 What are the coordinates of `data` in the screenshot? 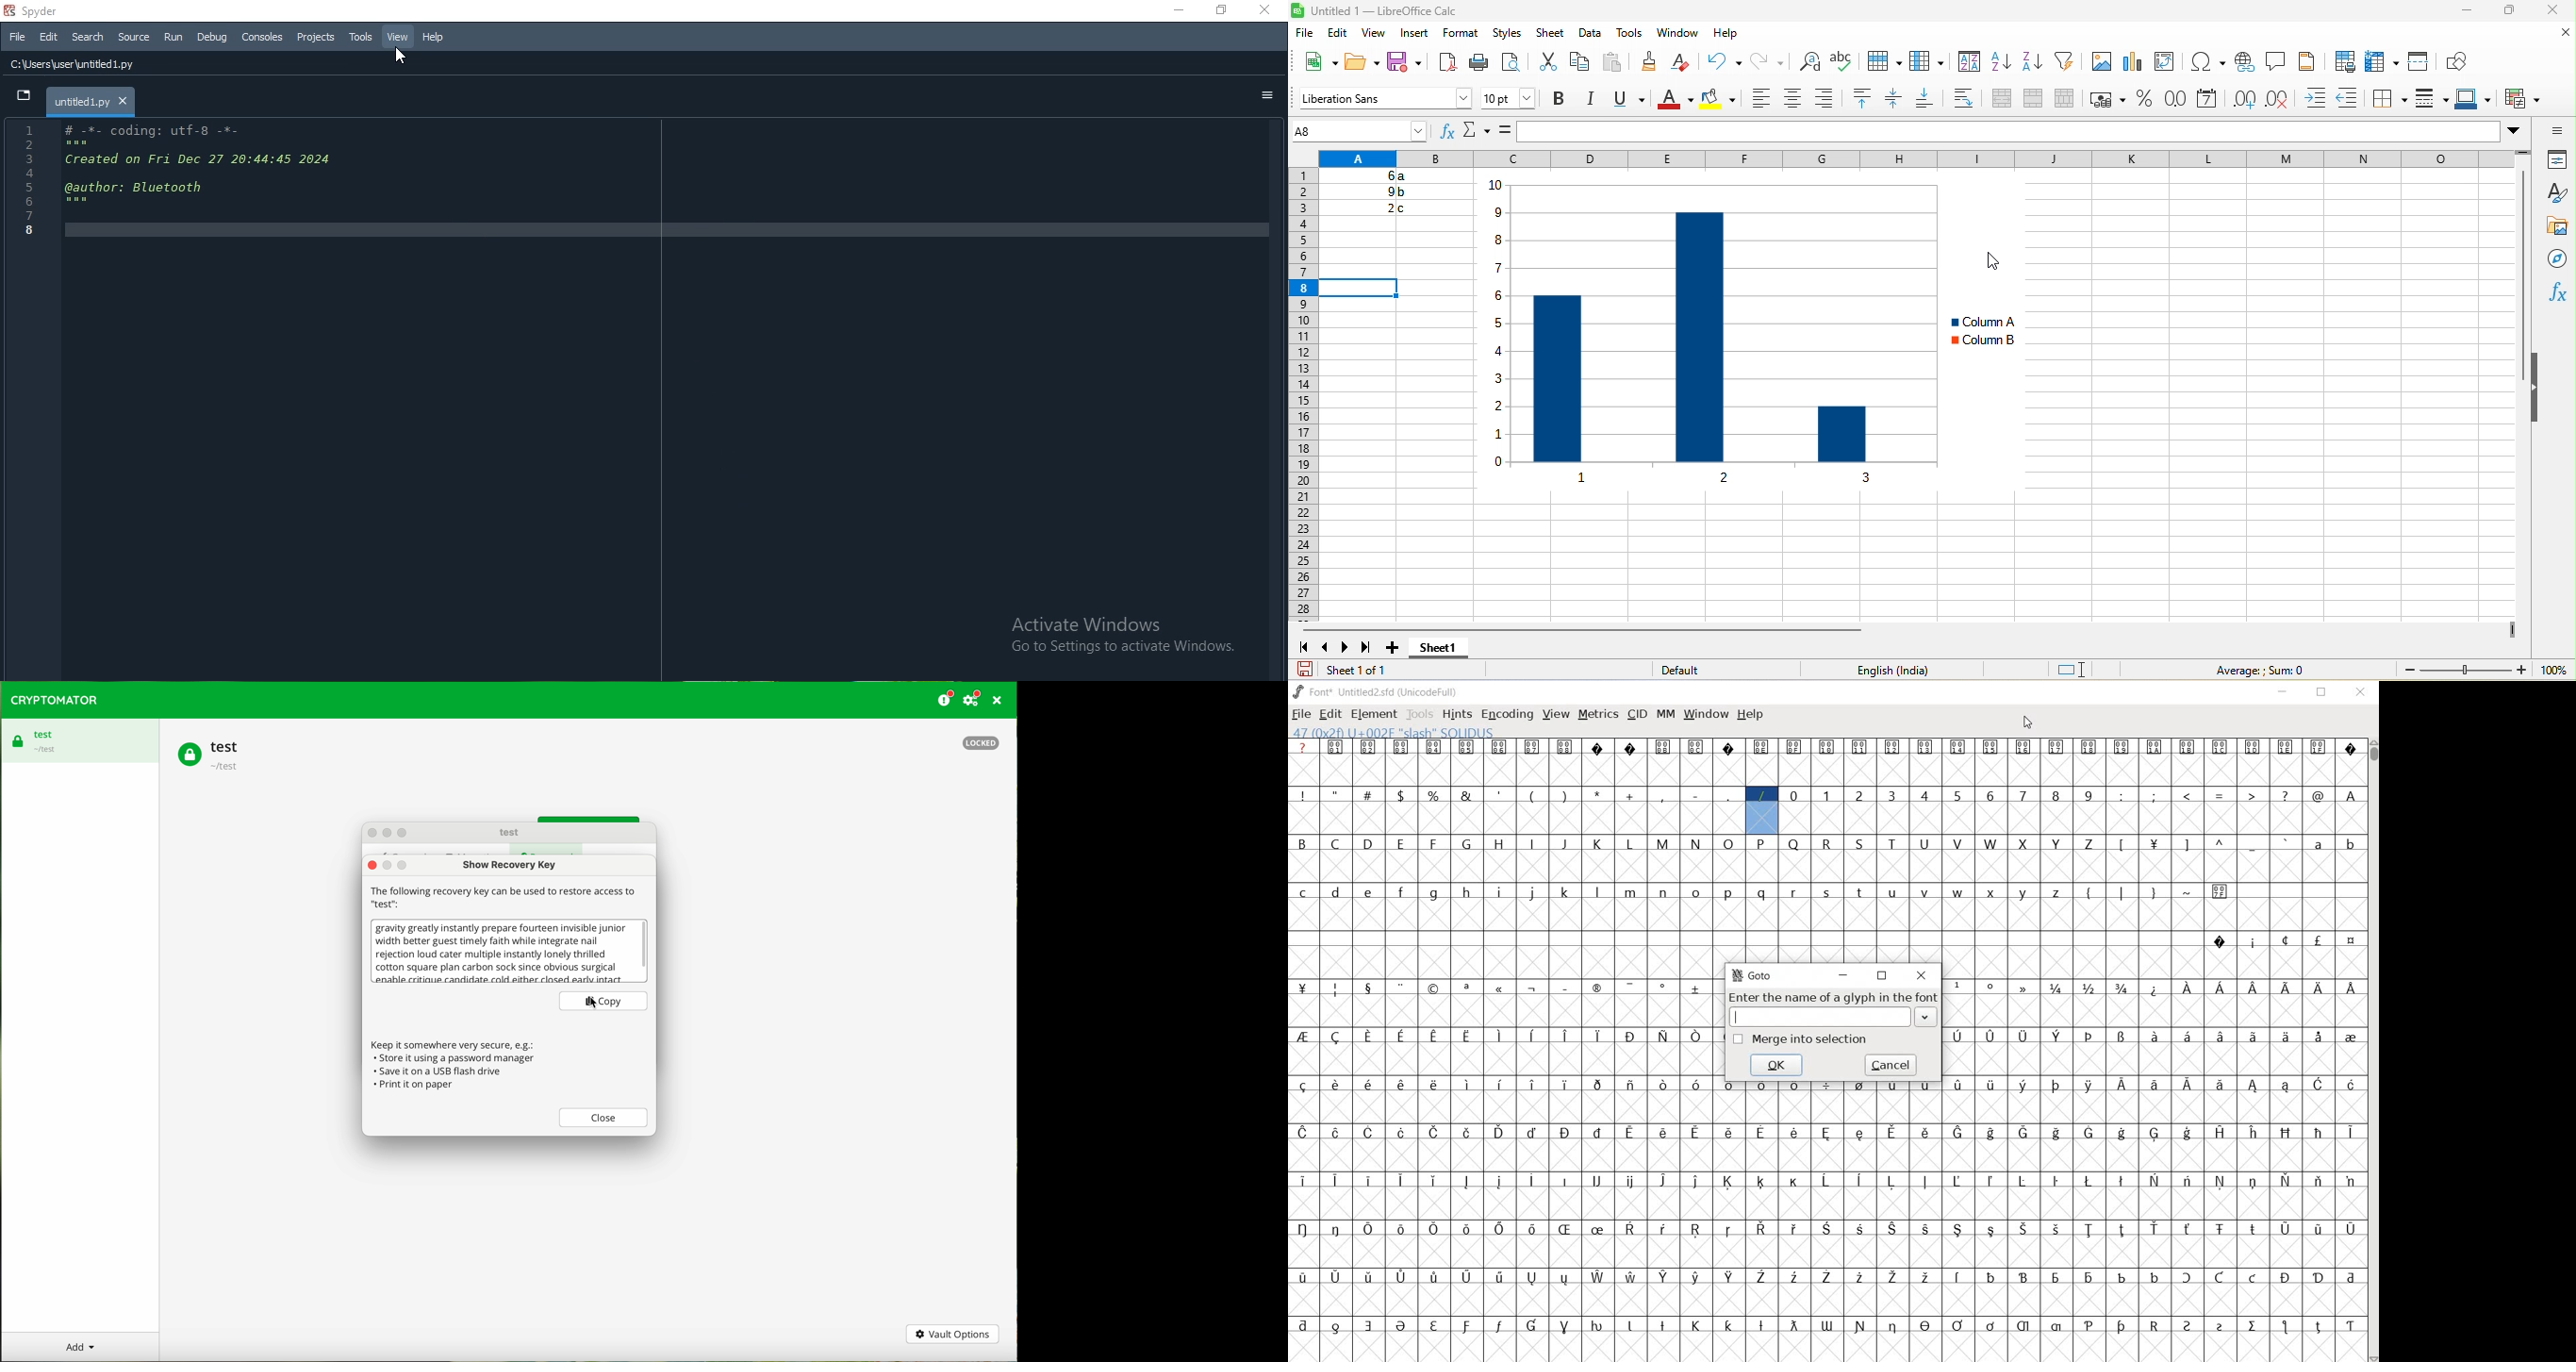 It's located at (1593, 32).